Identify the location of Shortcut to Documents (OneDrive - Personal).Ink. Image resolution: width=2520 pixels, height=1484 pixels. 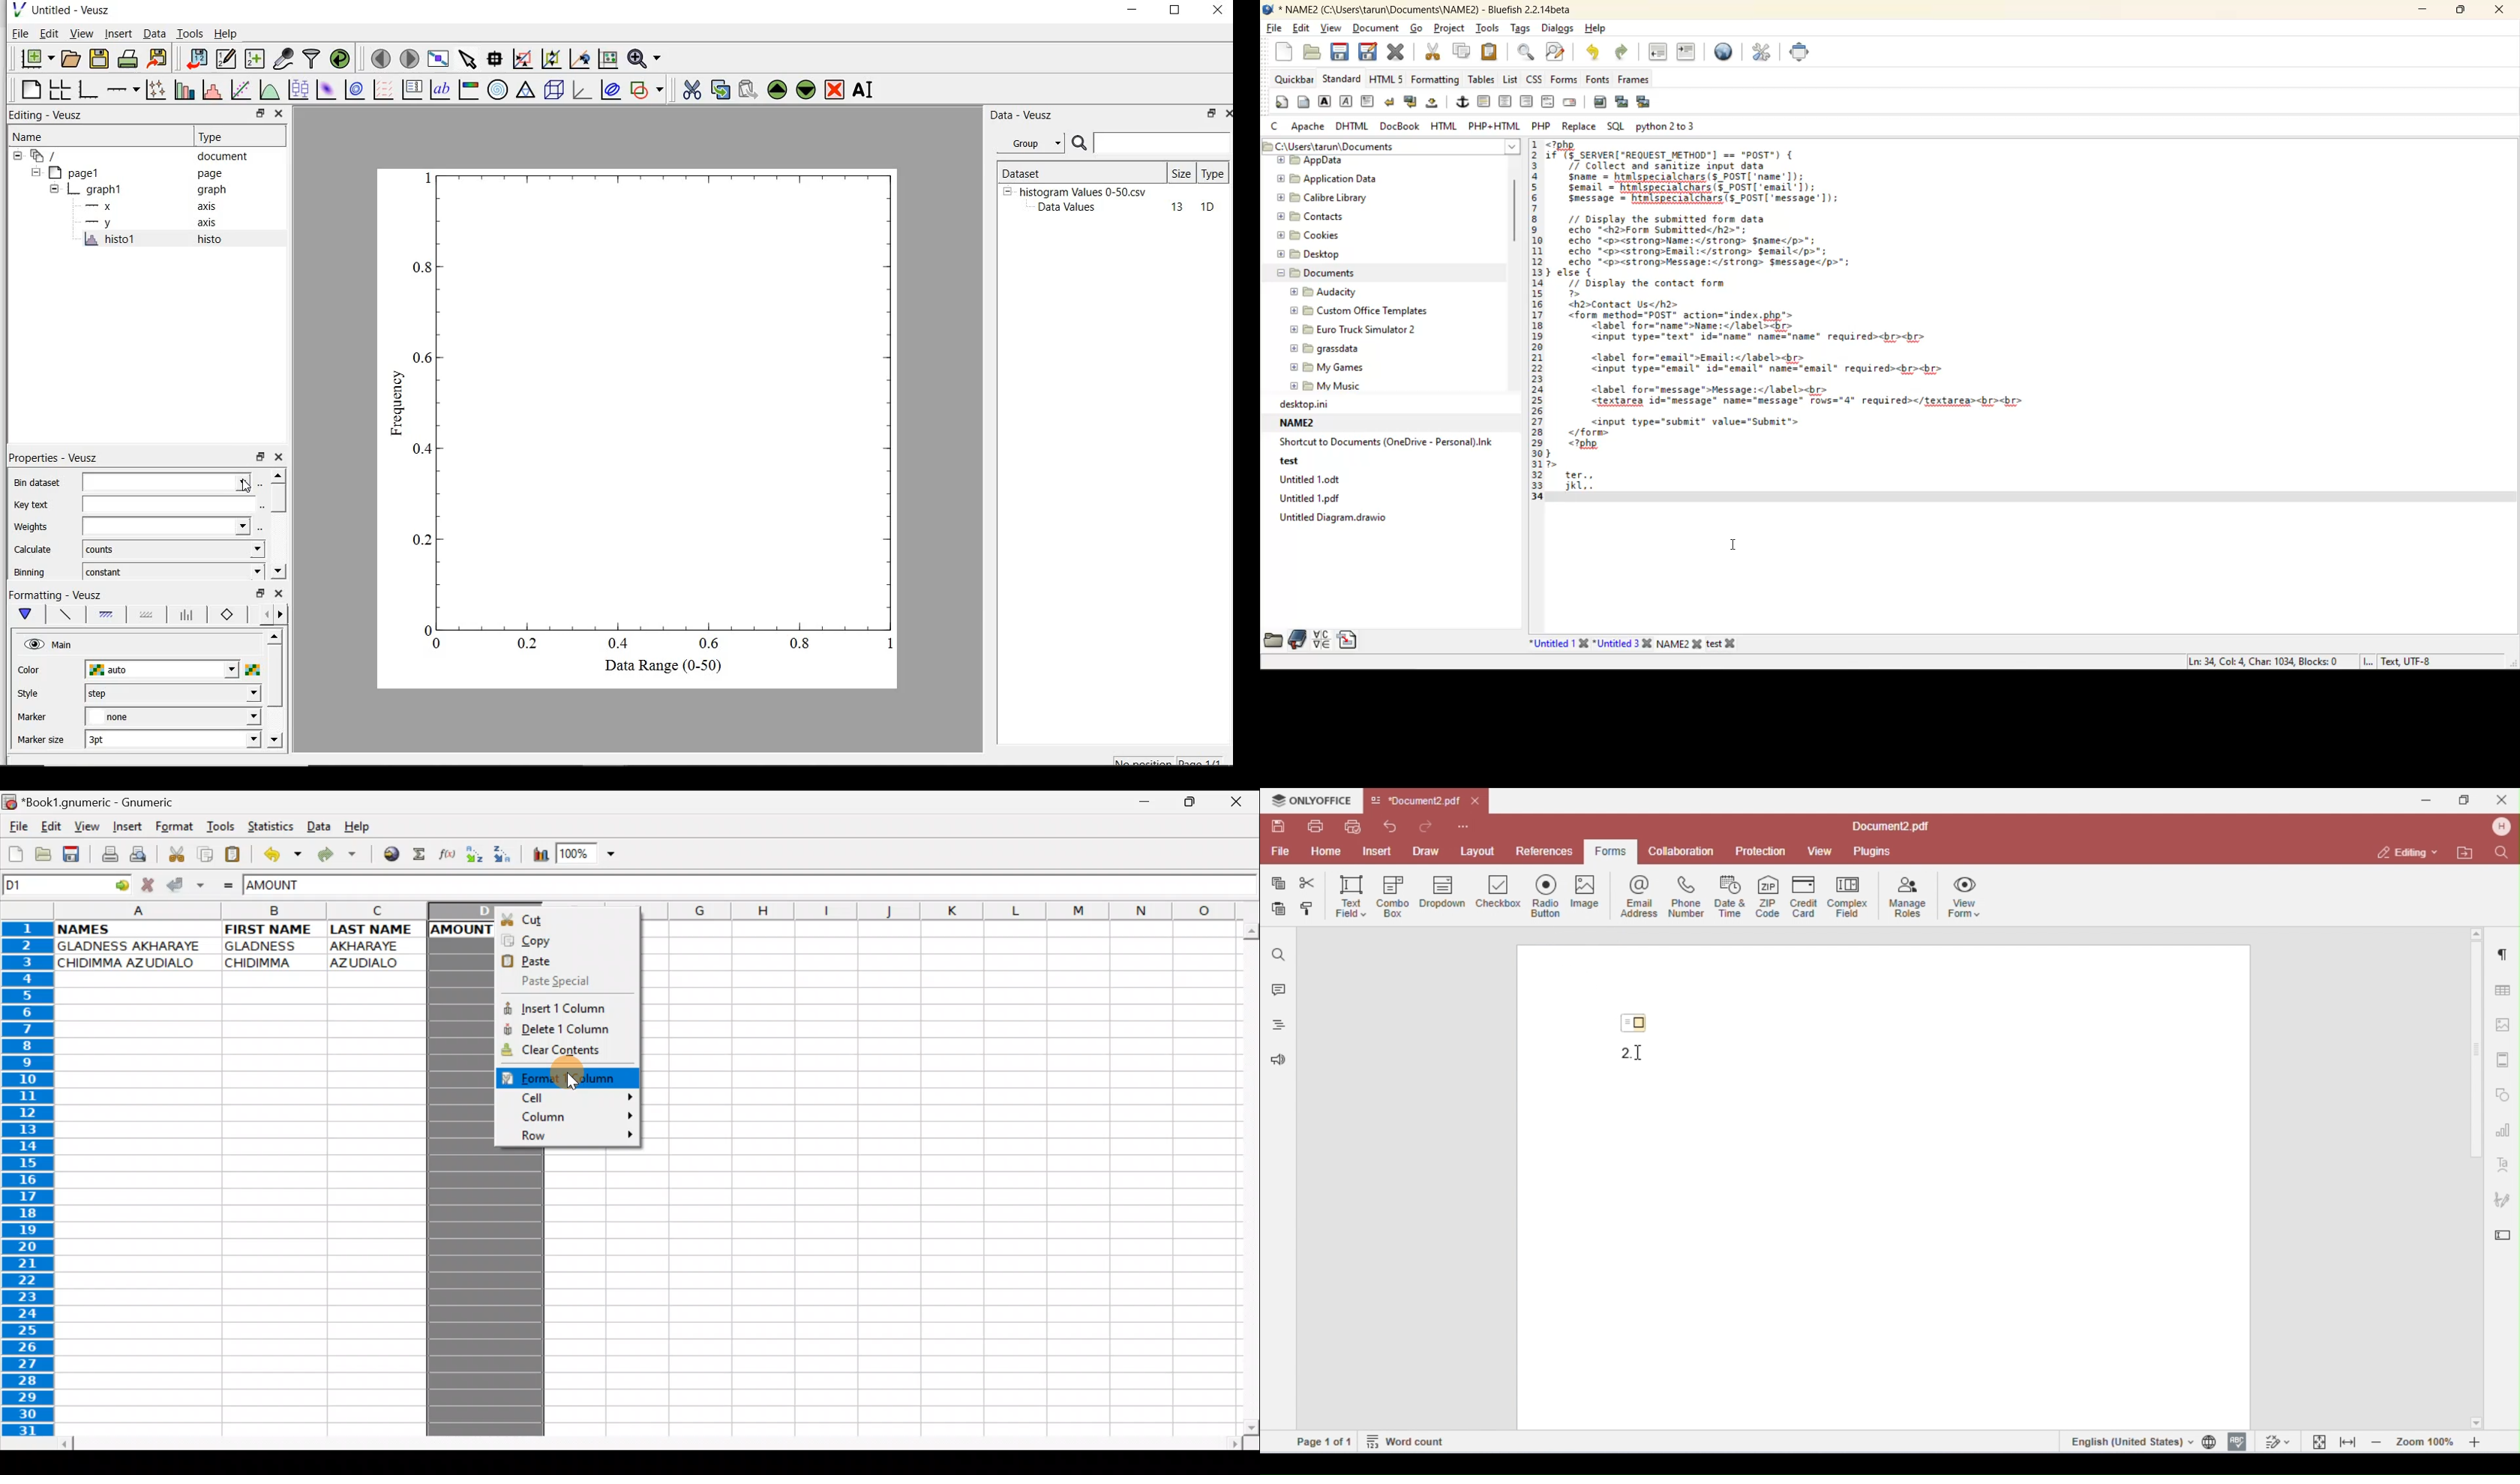
(1385, 443).